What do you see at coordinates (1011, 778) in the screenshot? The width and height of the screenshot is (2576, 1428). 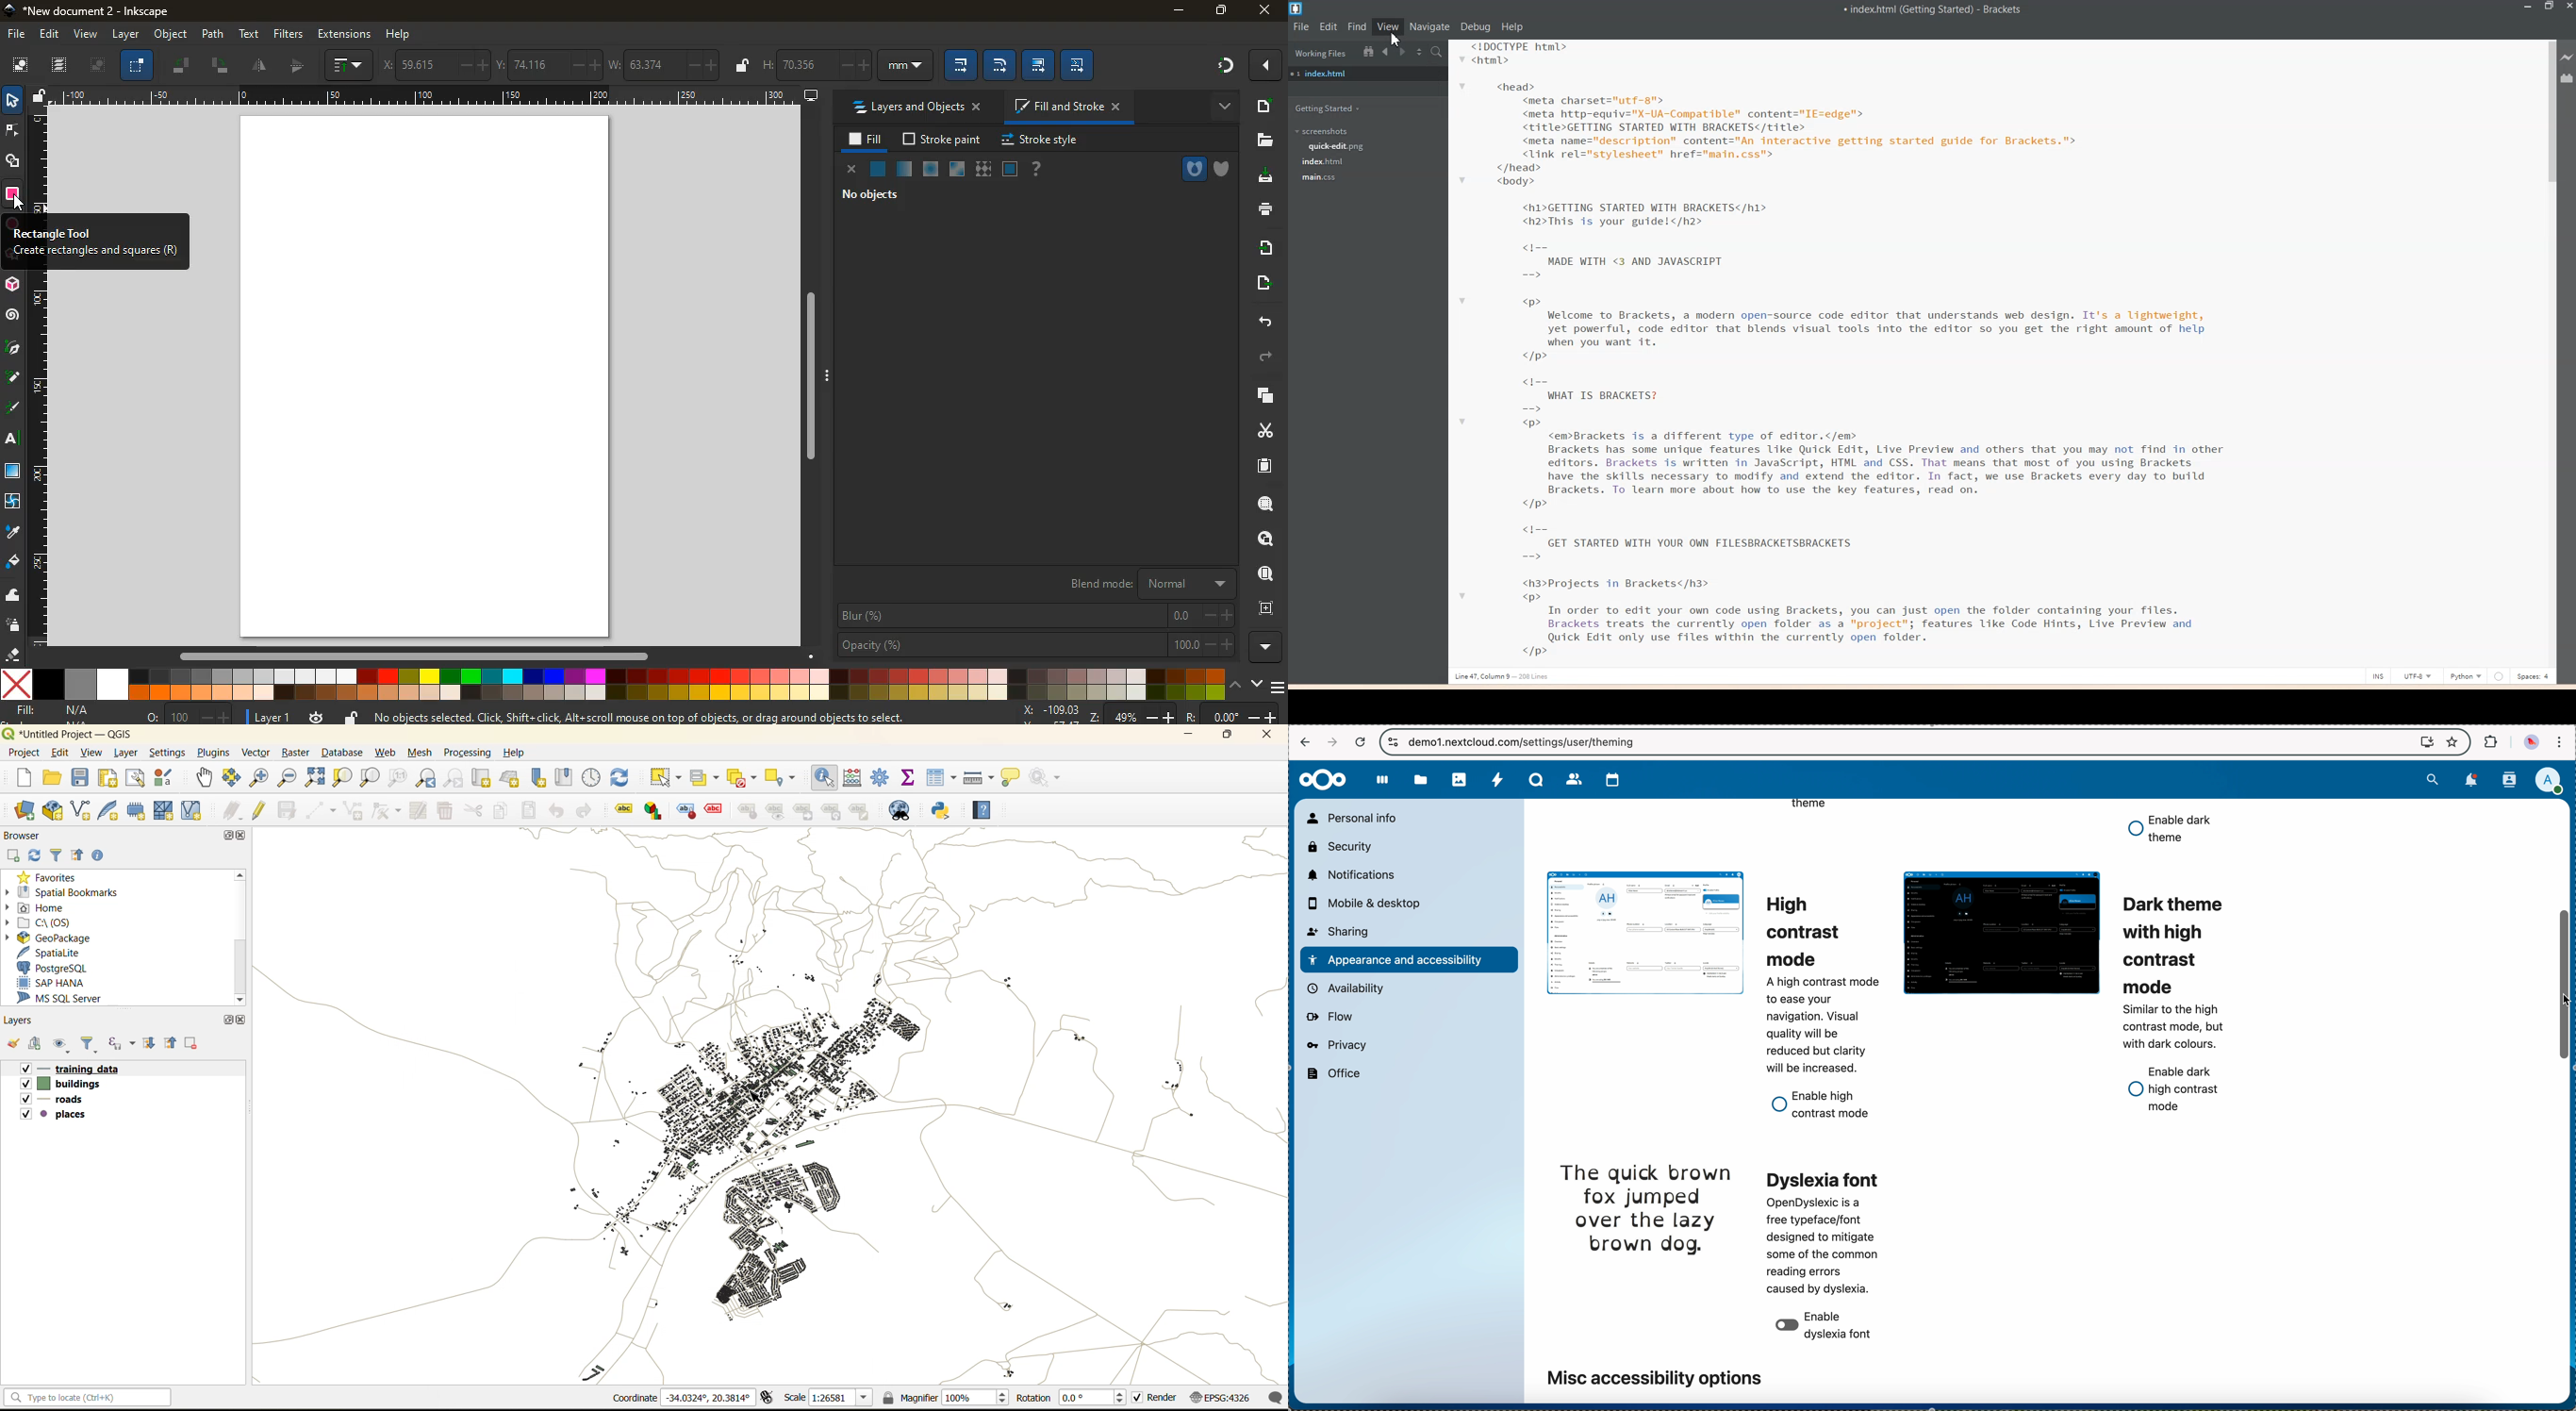 I see `show tips` at bounding box center [1011, 778].